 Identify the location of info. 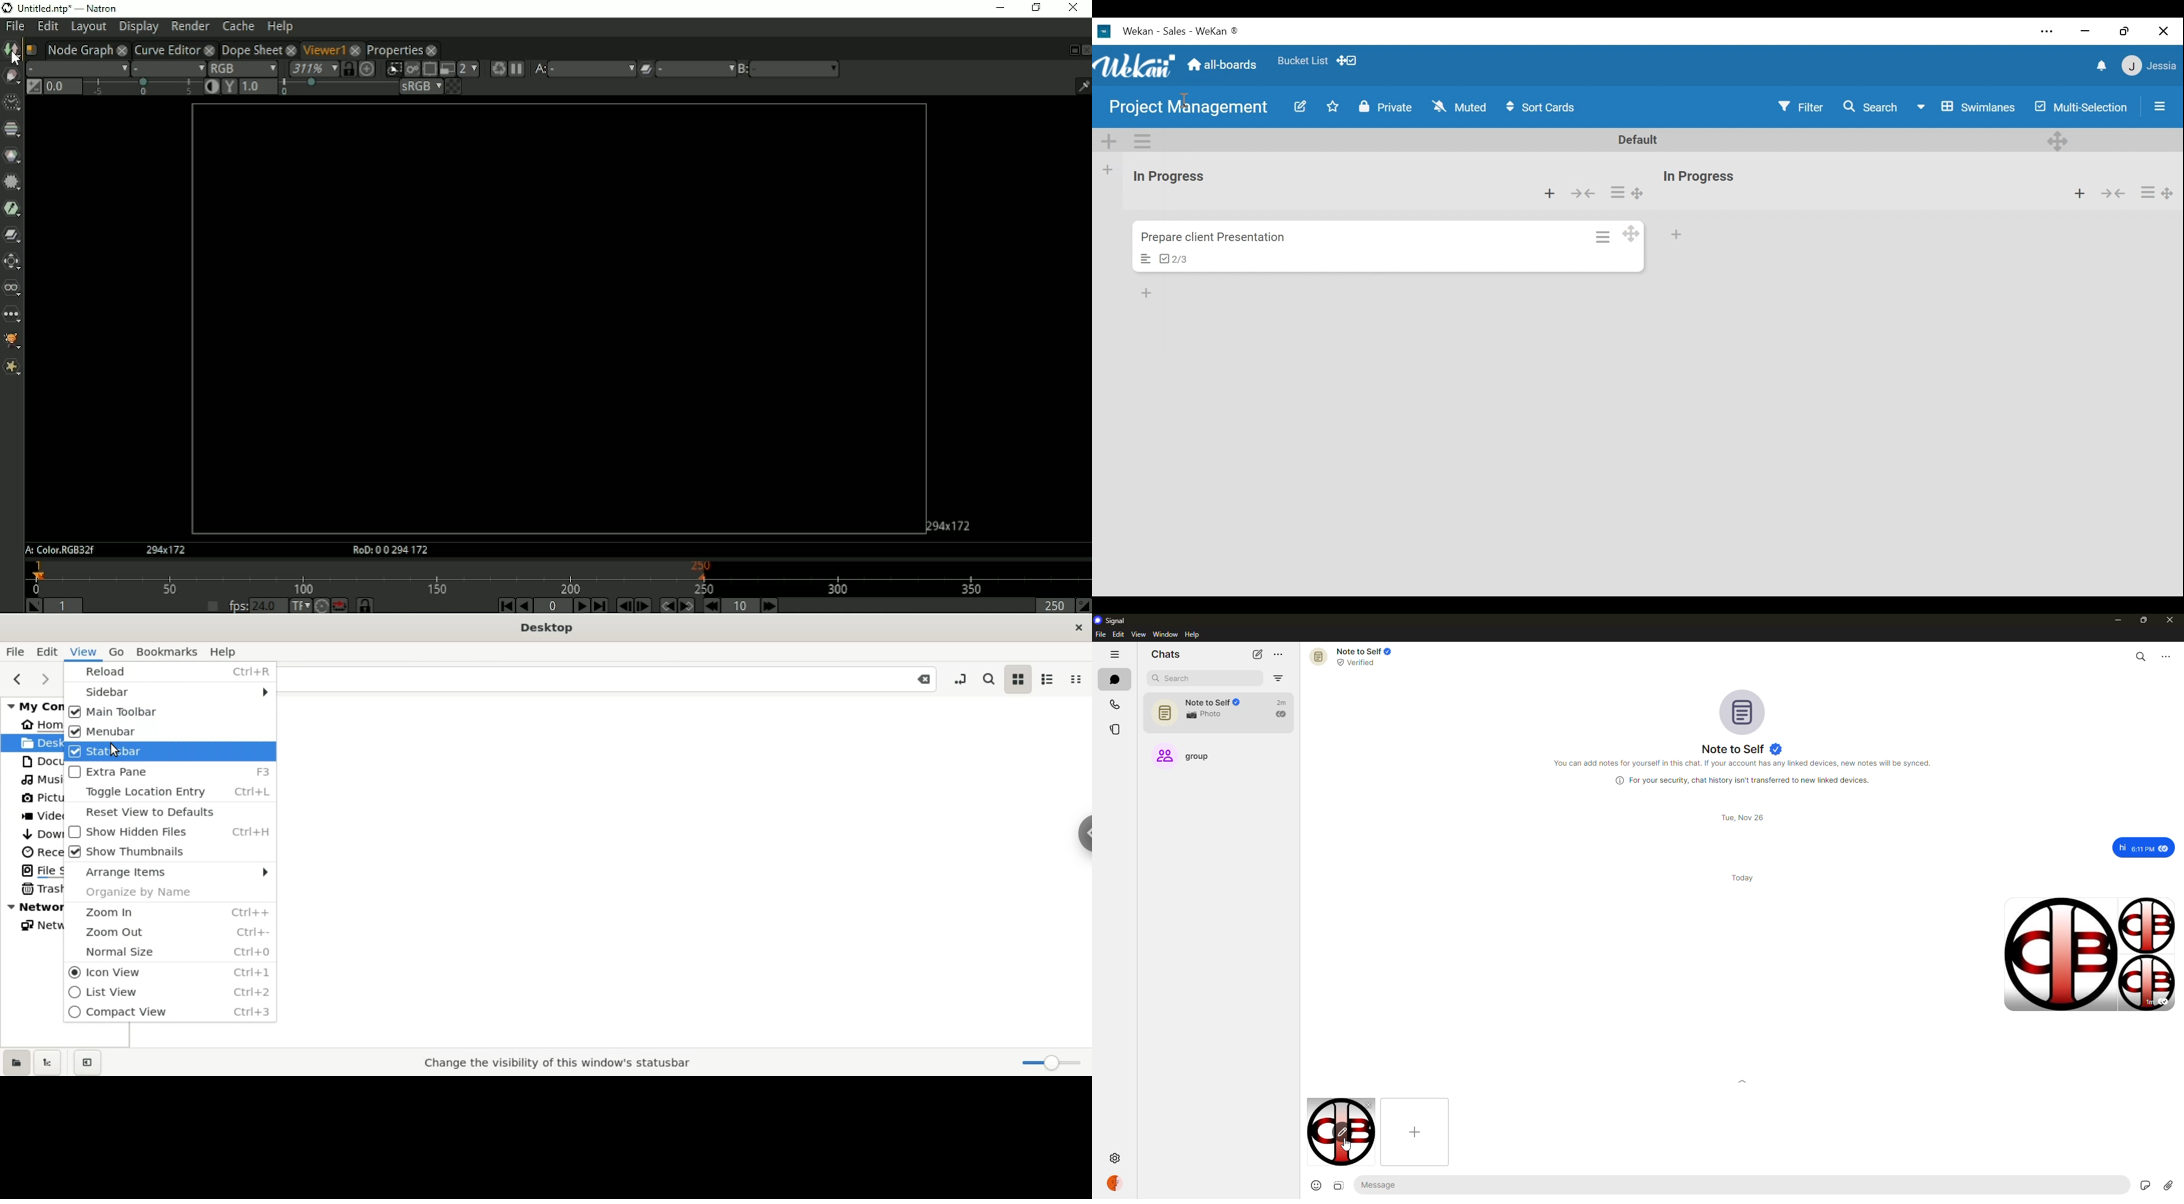
(1739, 781).